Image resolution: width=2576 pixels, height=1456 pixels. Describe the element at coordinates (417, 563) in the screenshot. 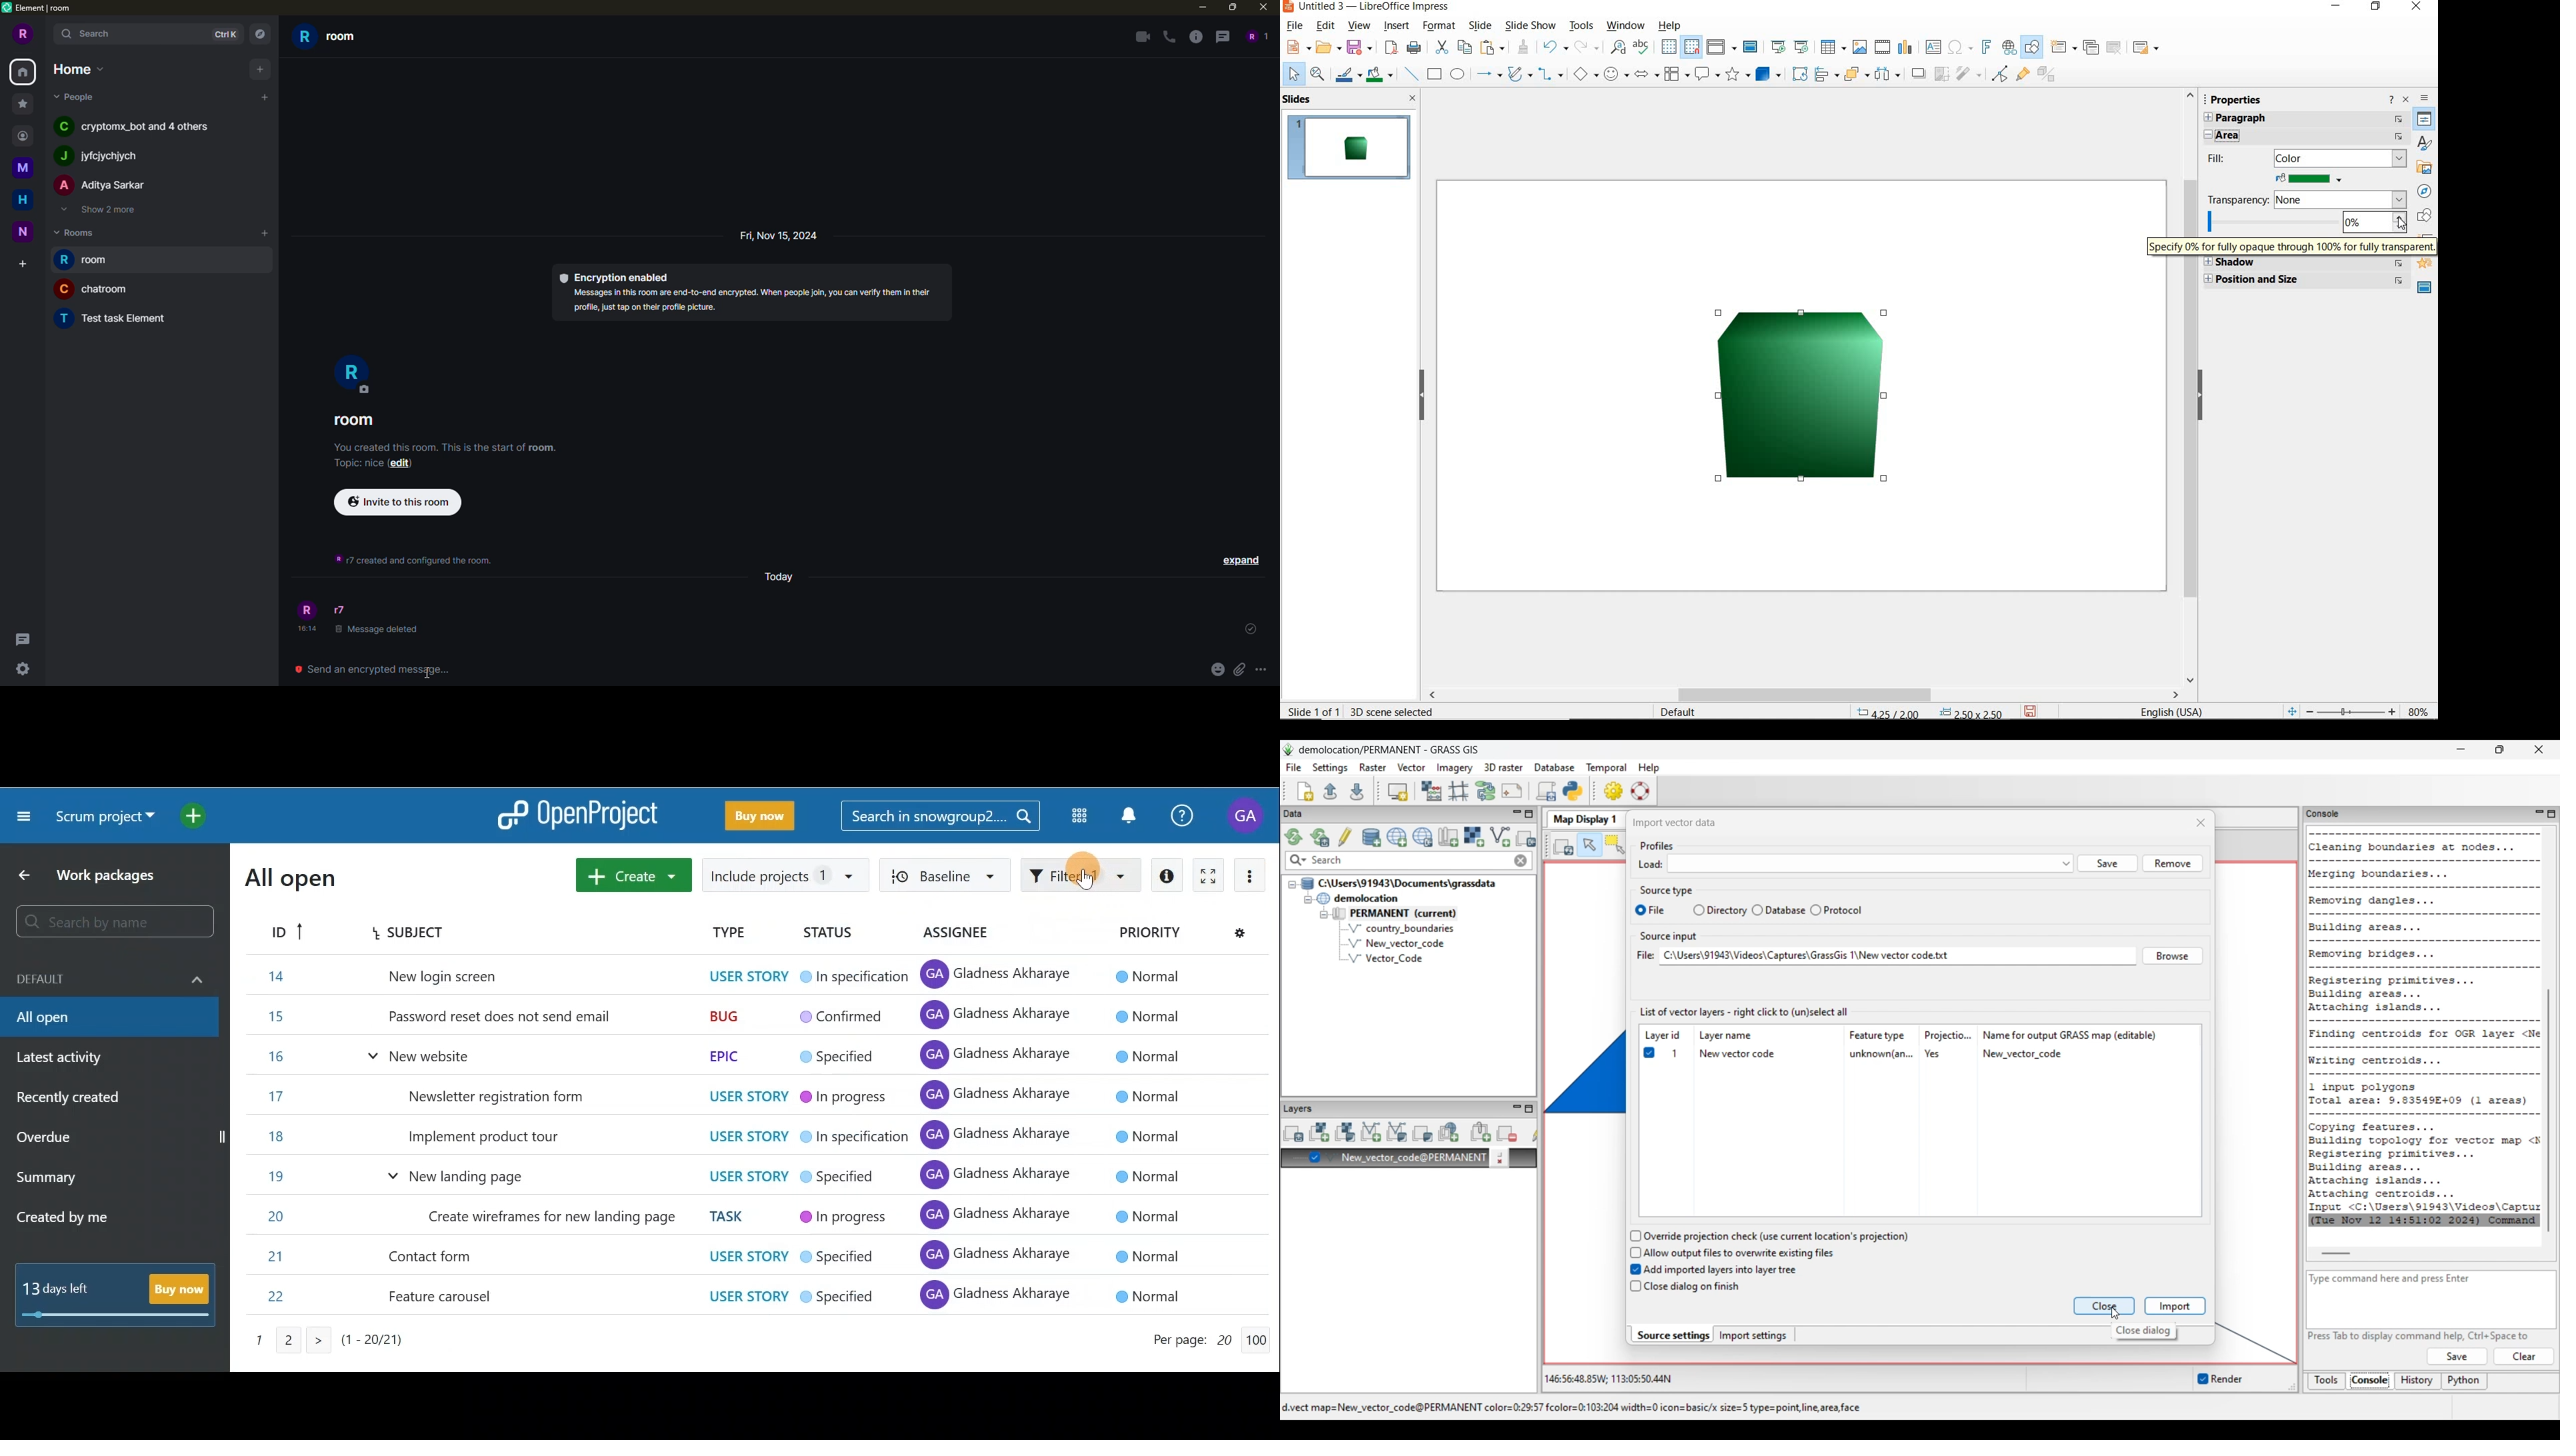

I see `info` at that location.